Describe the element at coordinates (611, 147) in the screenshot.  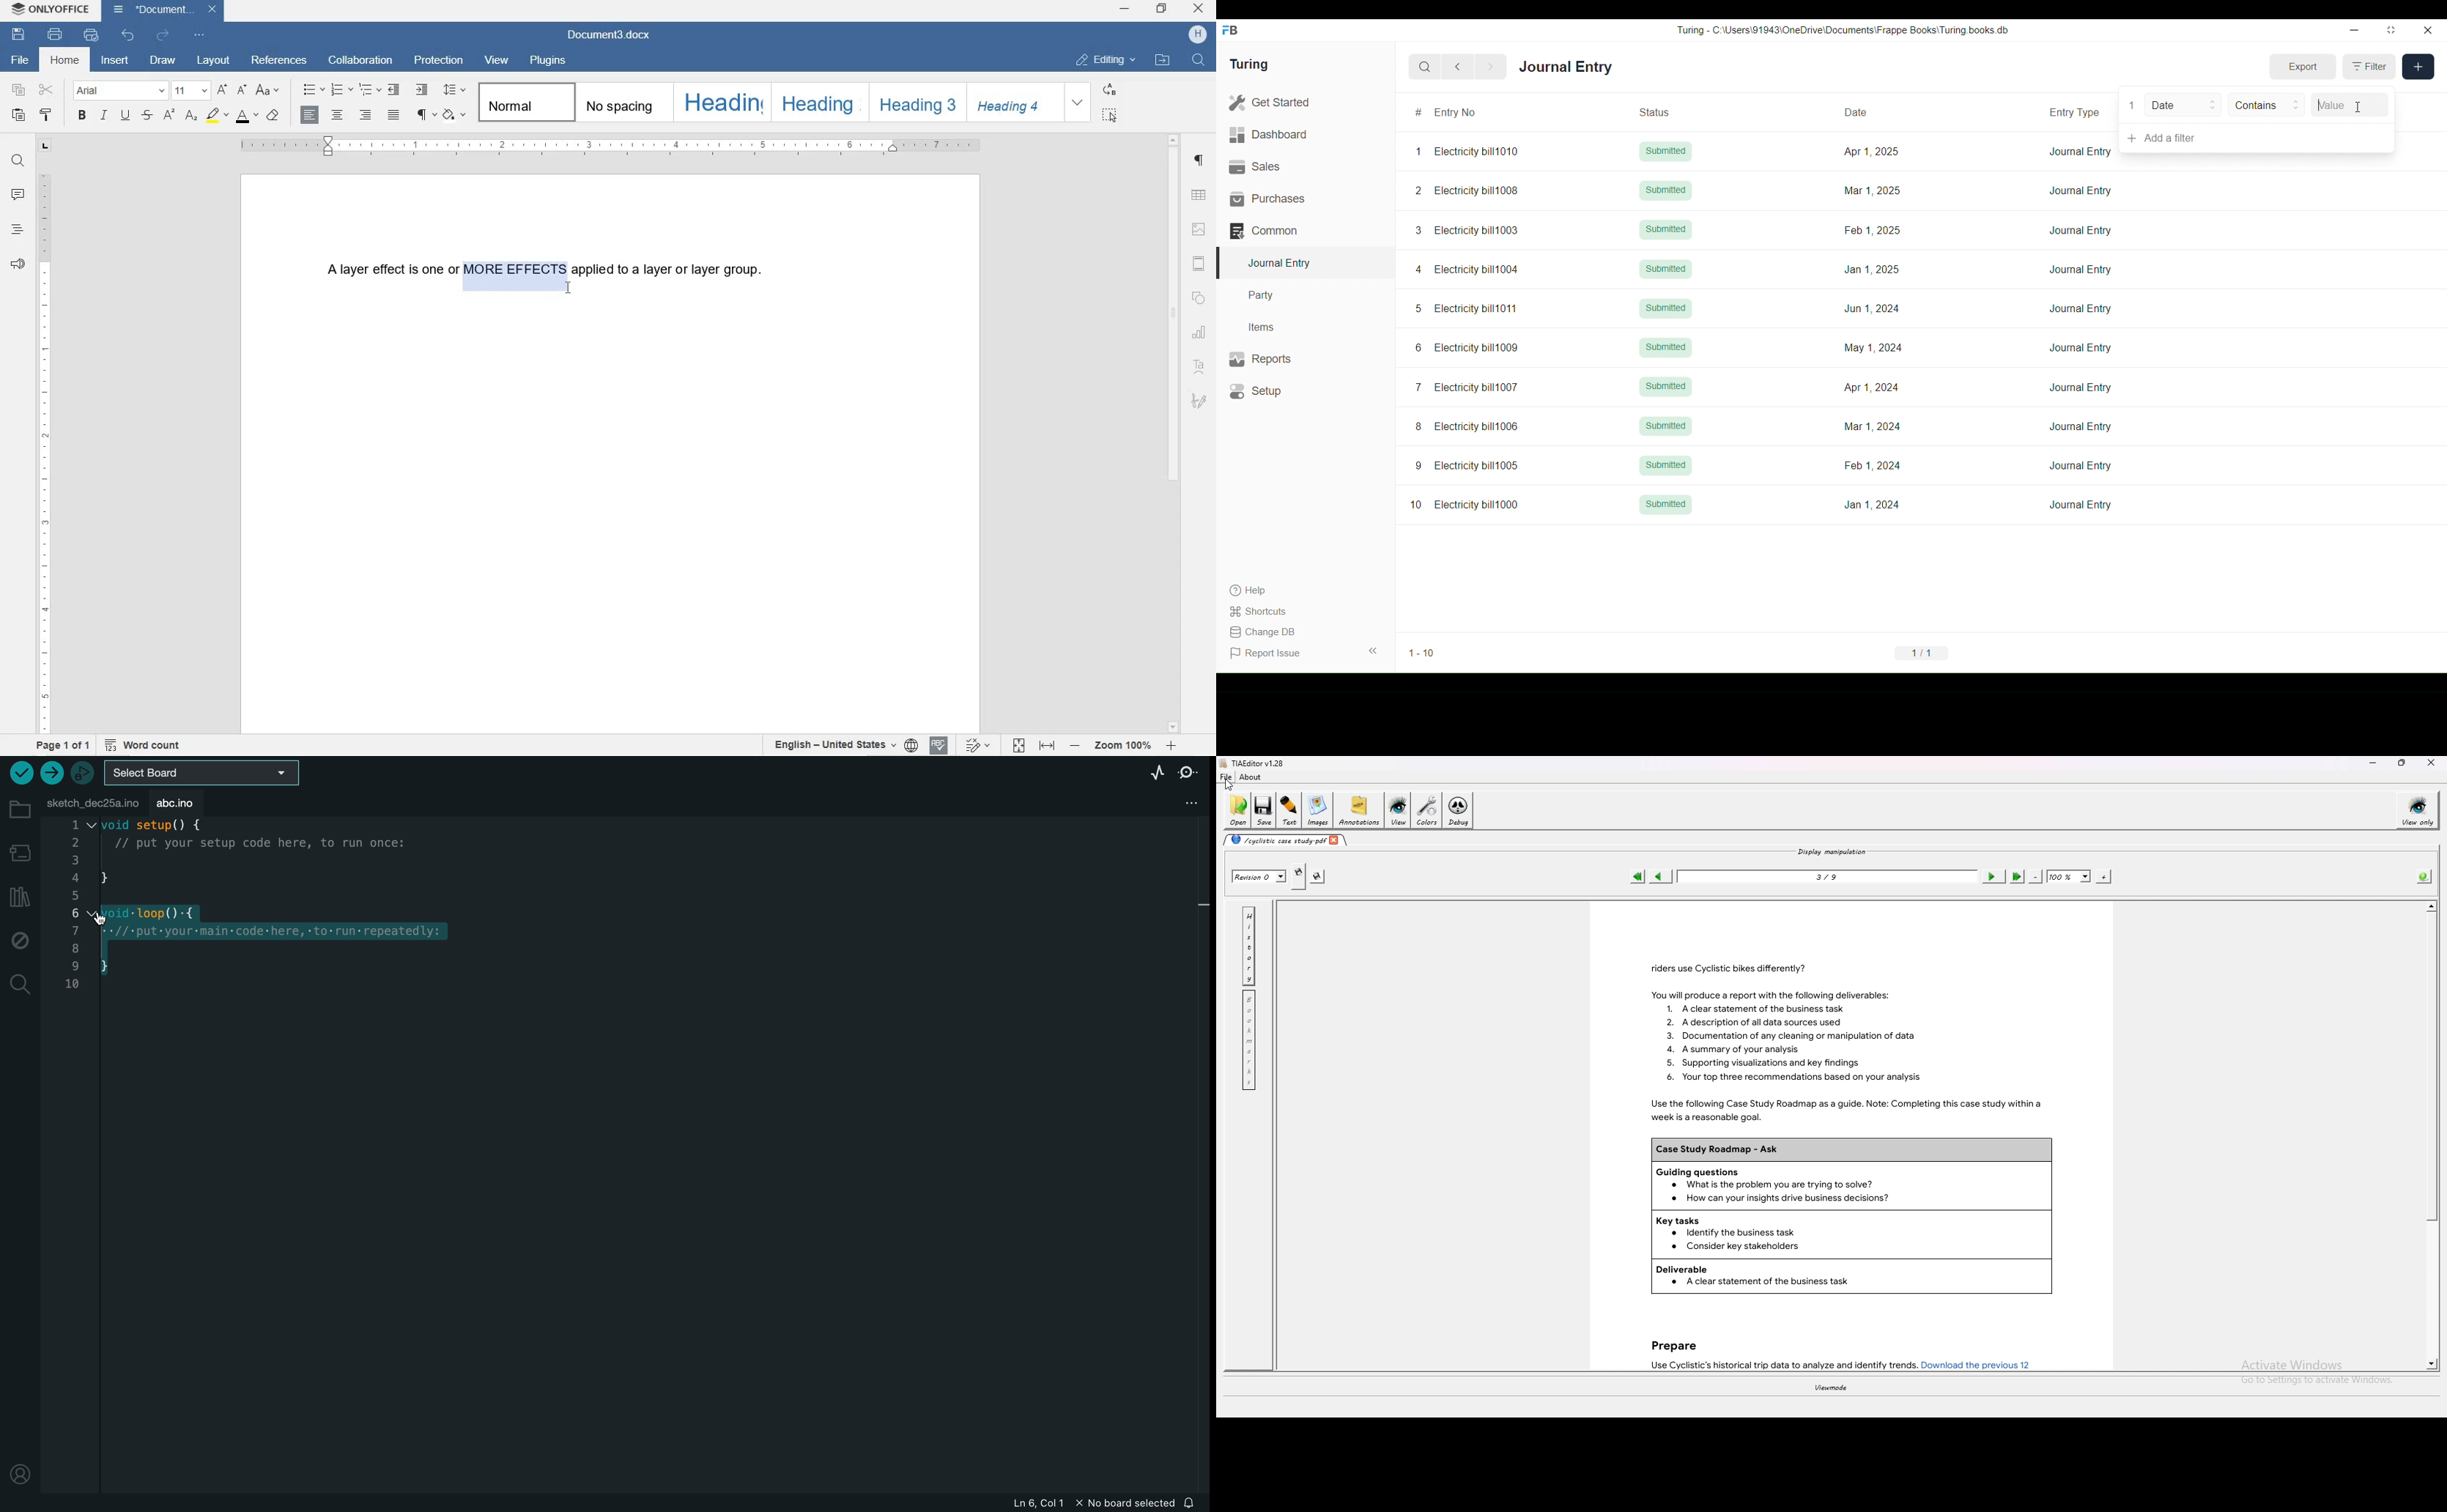
I see `RULER` at that location.